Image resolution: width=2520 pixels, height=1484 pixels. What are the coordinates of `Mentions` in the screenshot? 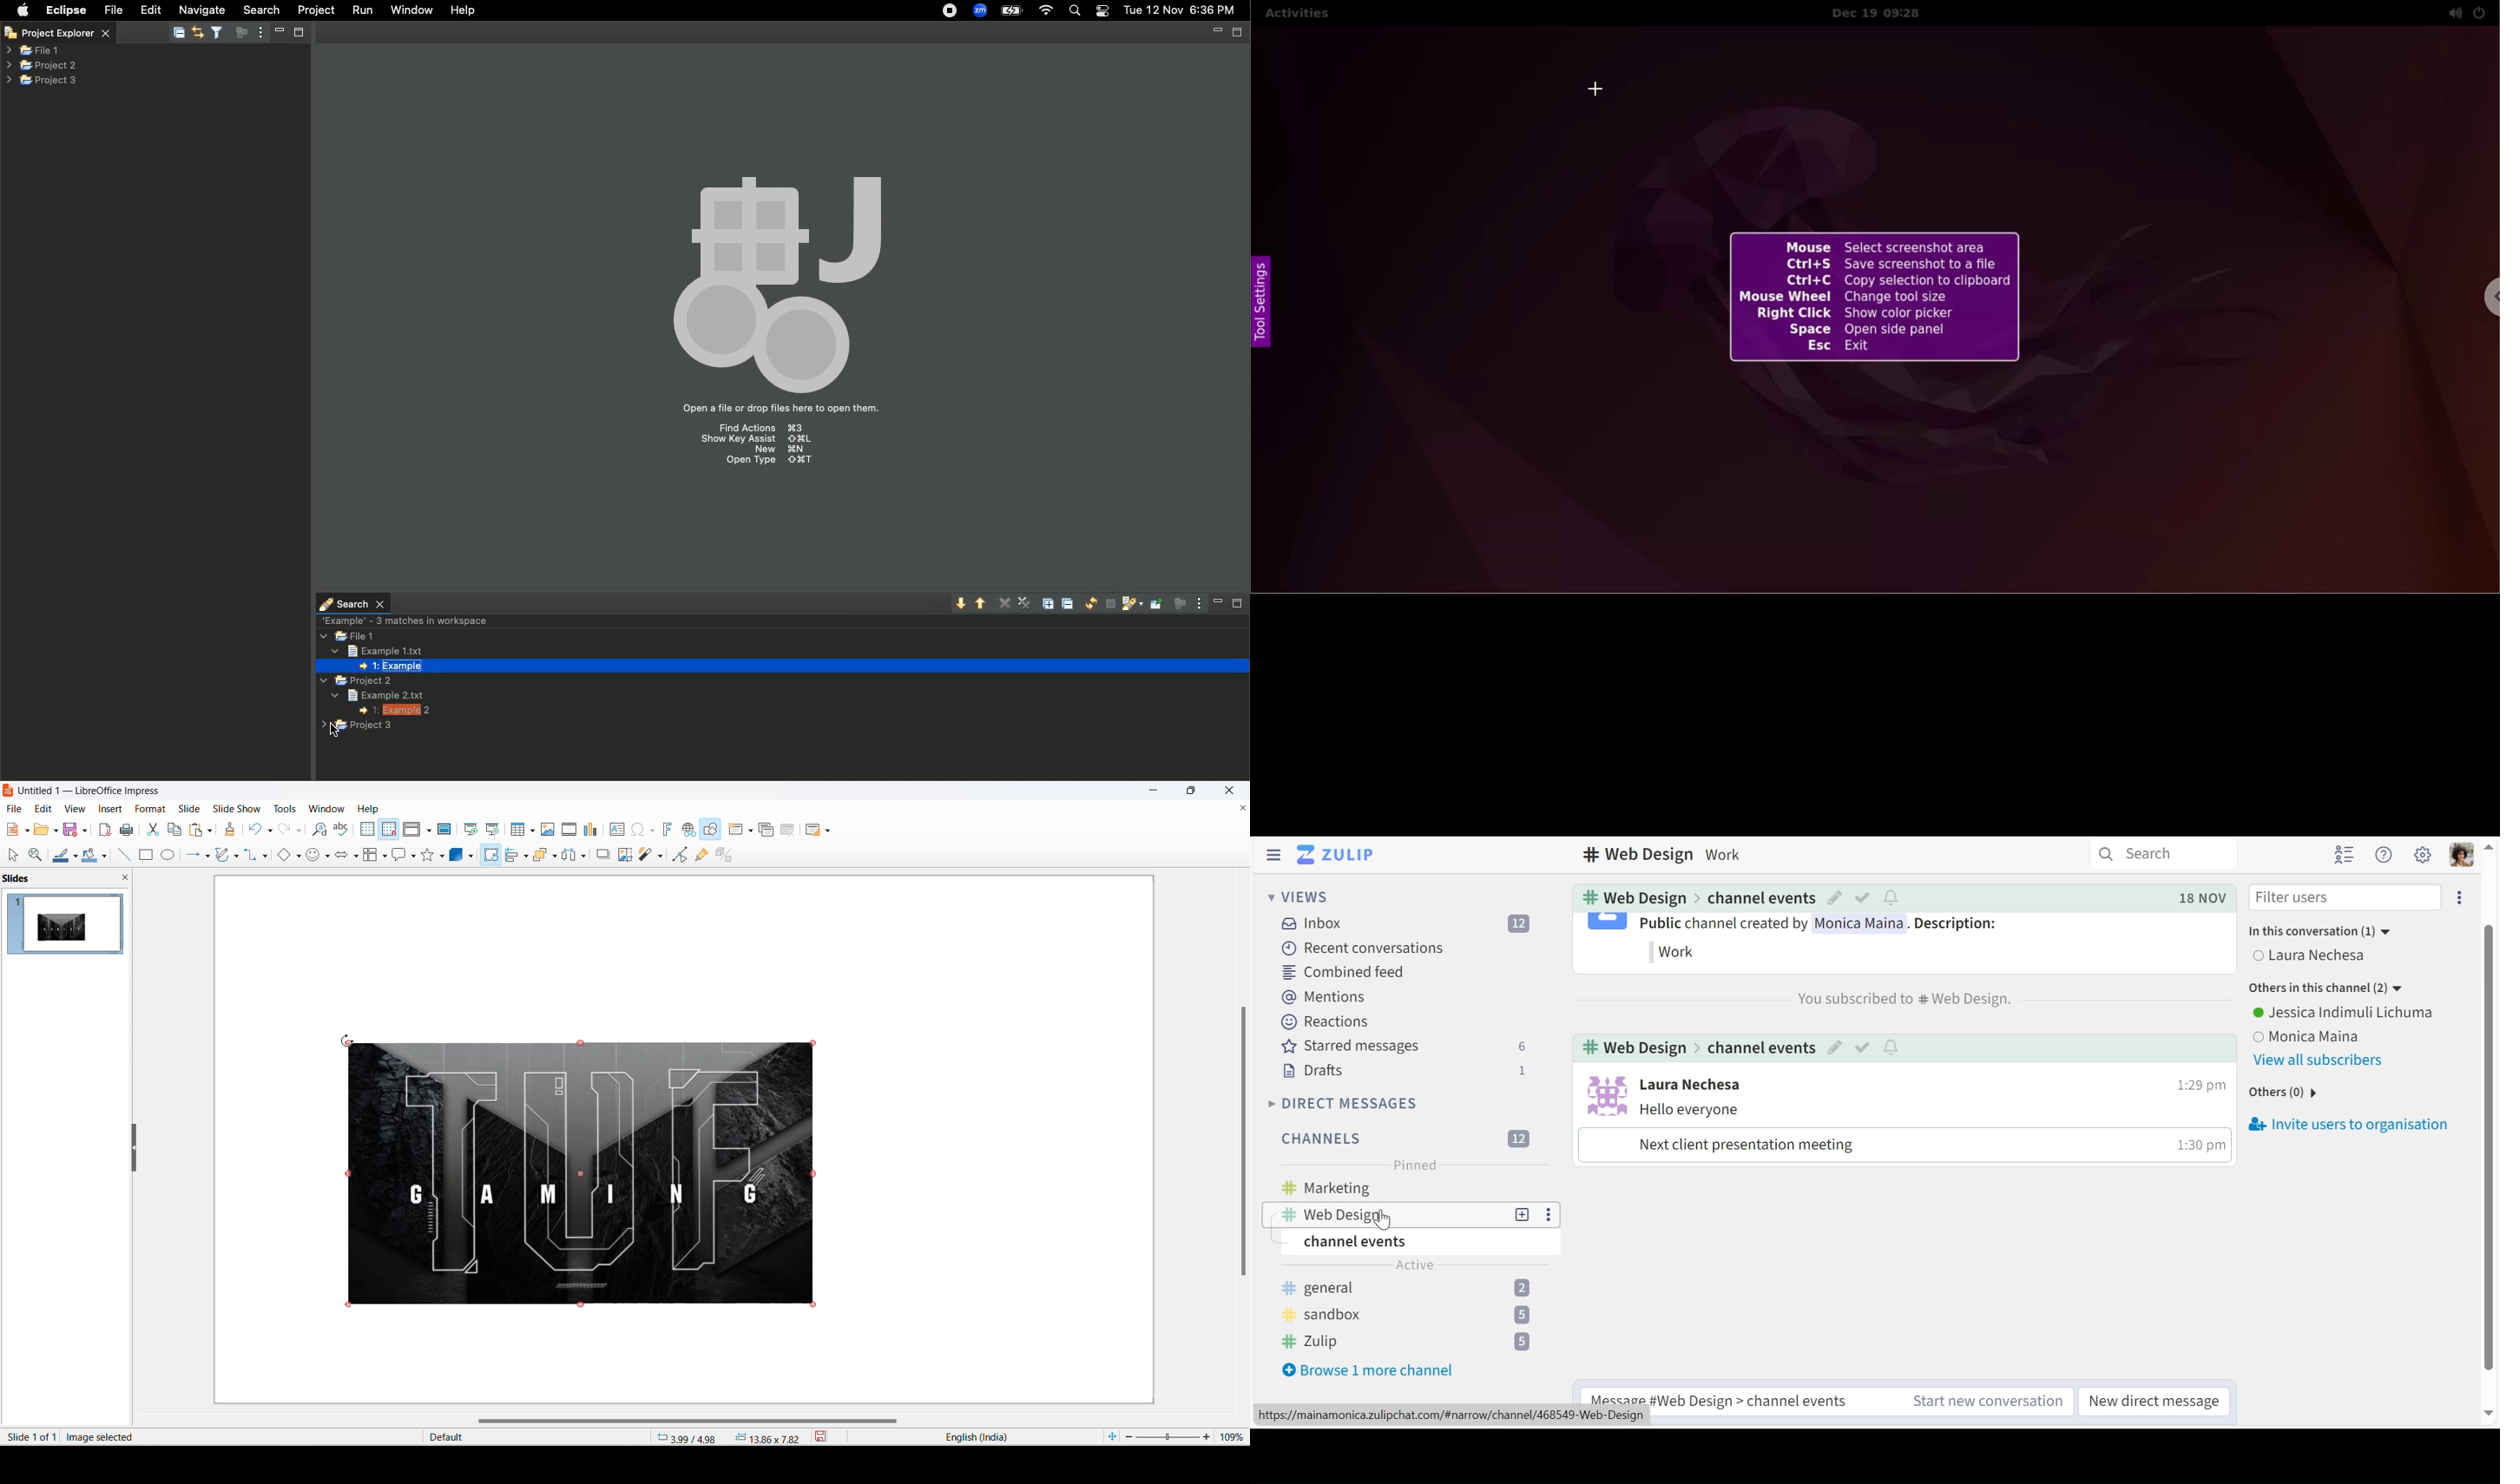 It's located at (1322, 998).